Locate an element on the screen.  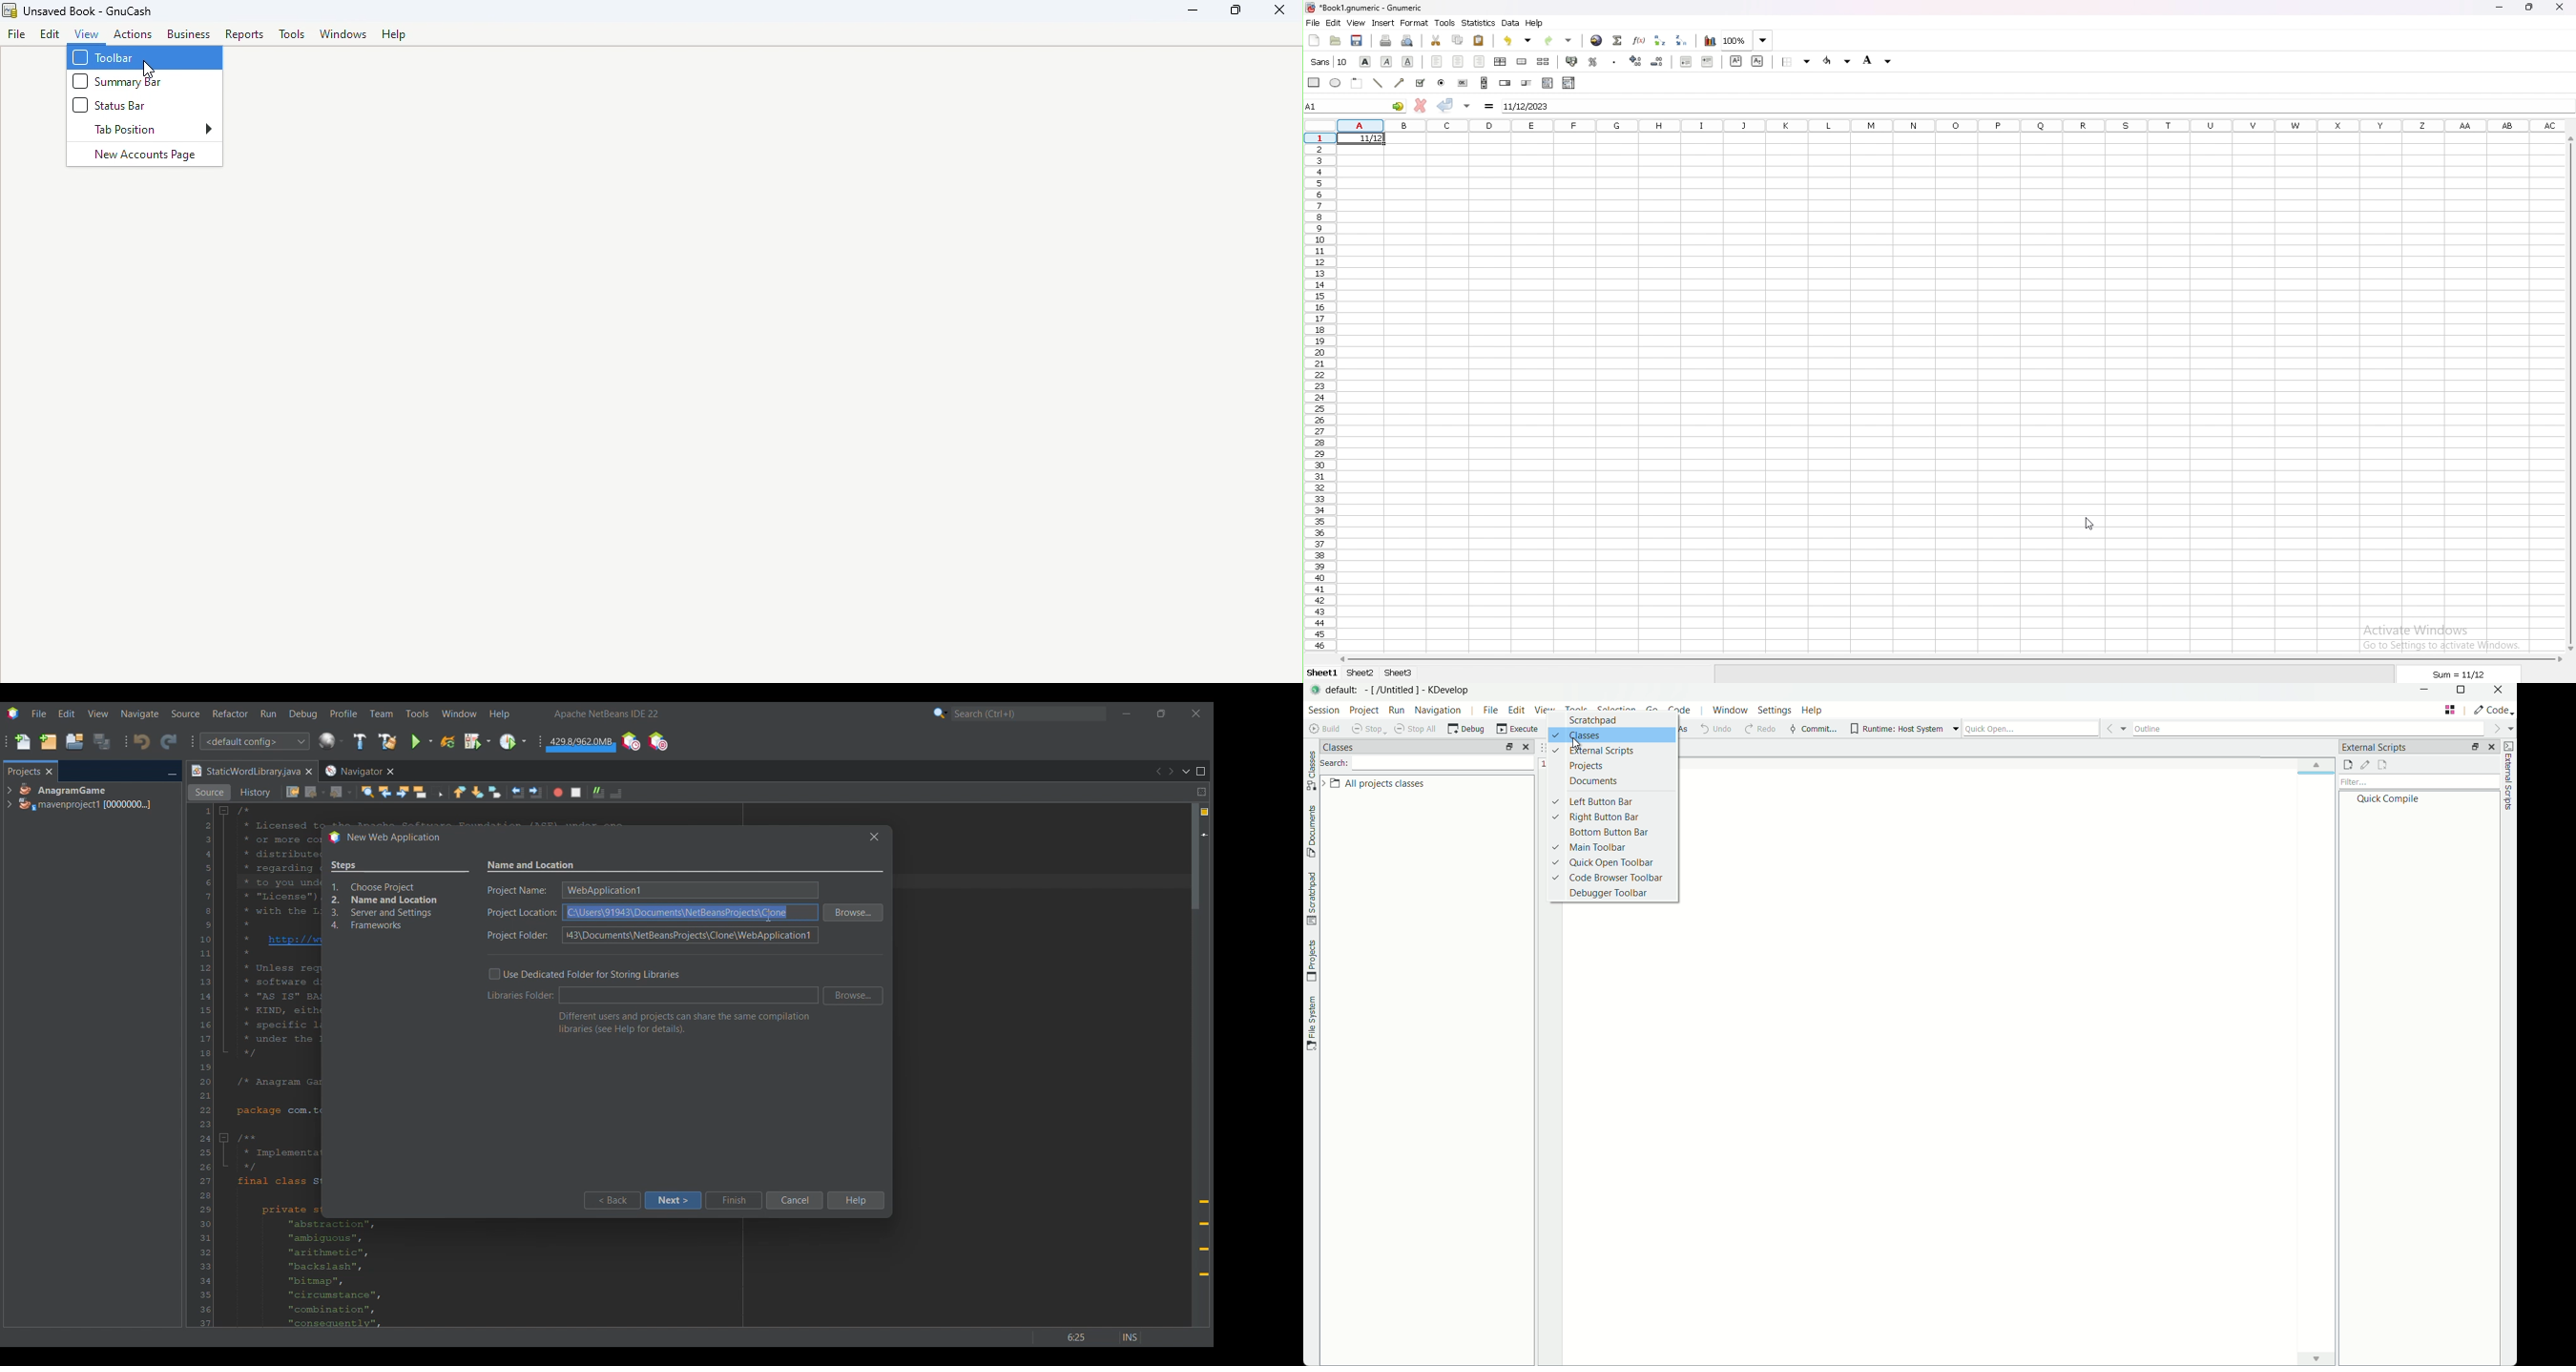
close is located at coordinates (2561, 7).